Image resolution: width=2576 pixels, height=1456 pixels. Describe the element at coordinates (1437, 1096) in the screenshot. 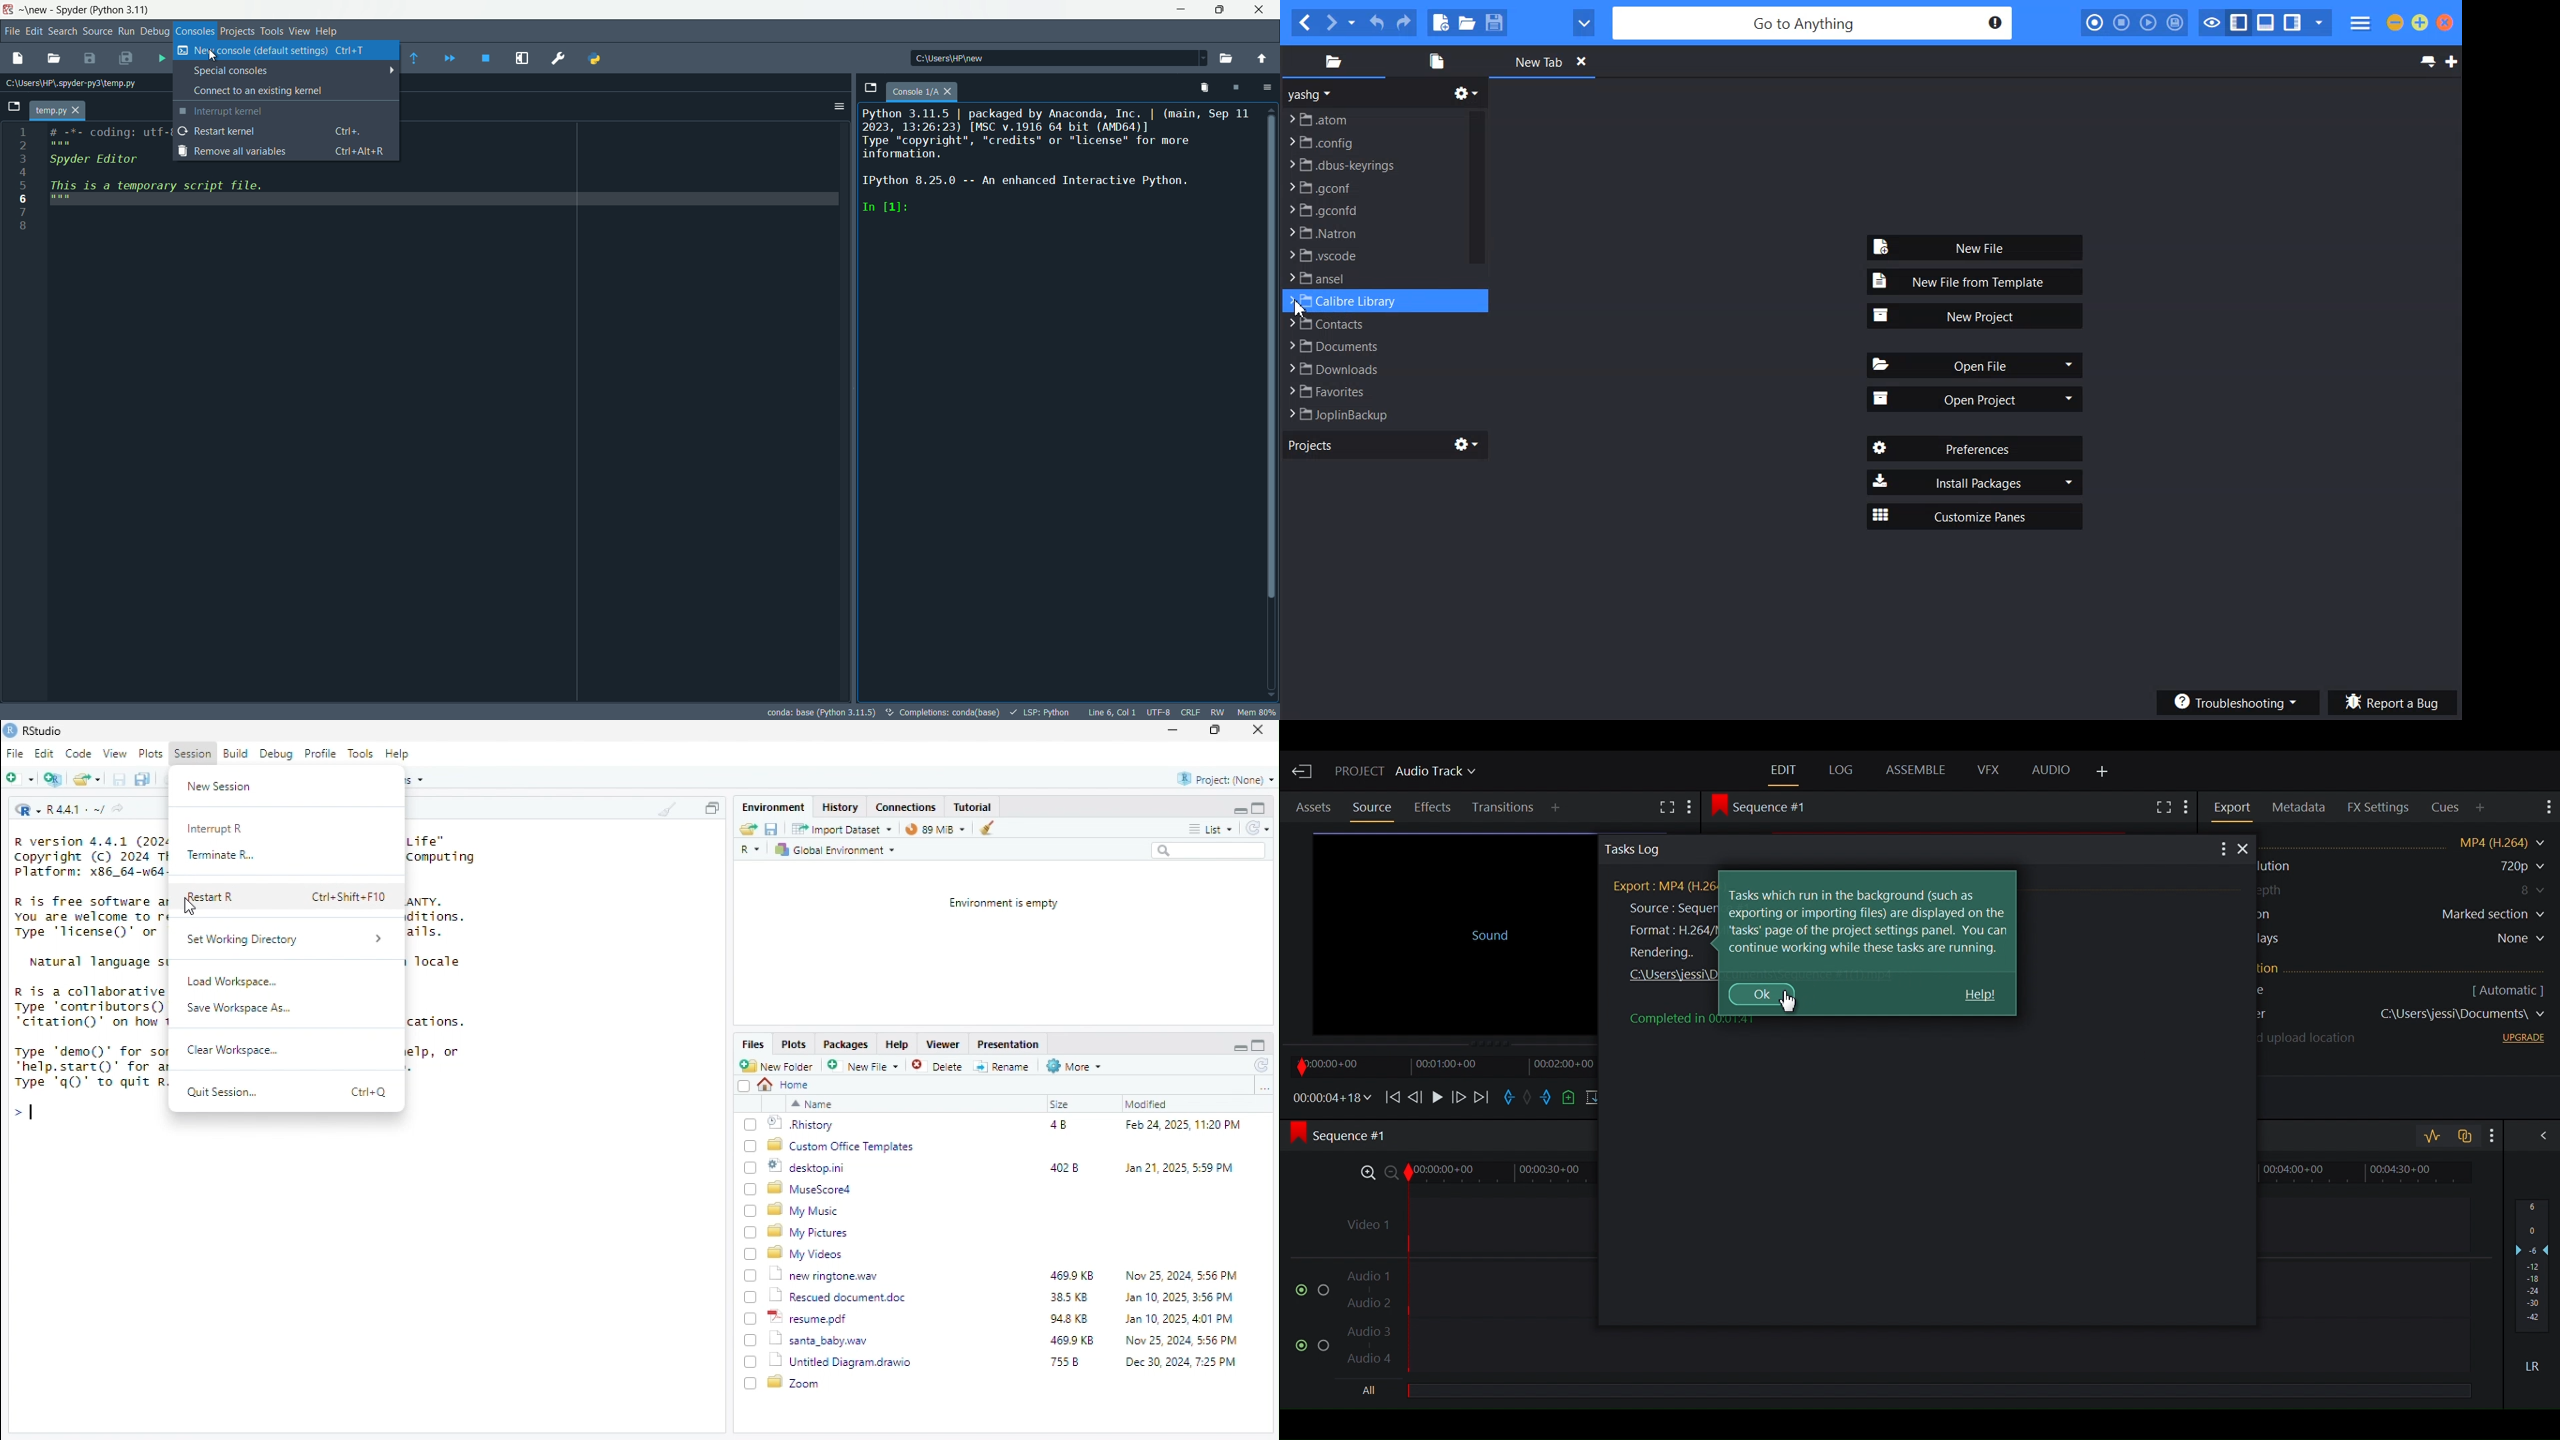

I see `Play` at that location.